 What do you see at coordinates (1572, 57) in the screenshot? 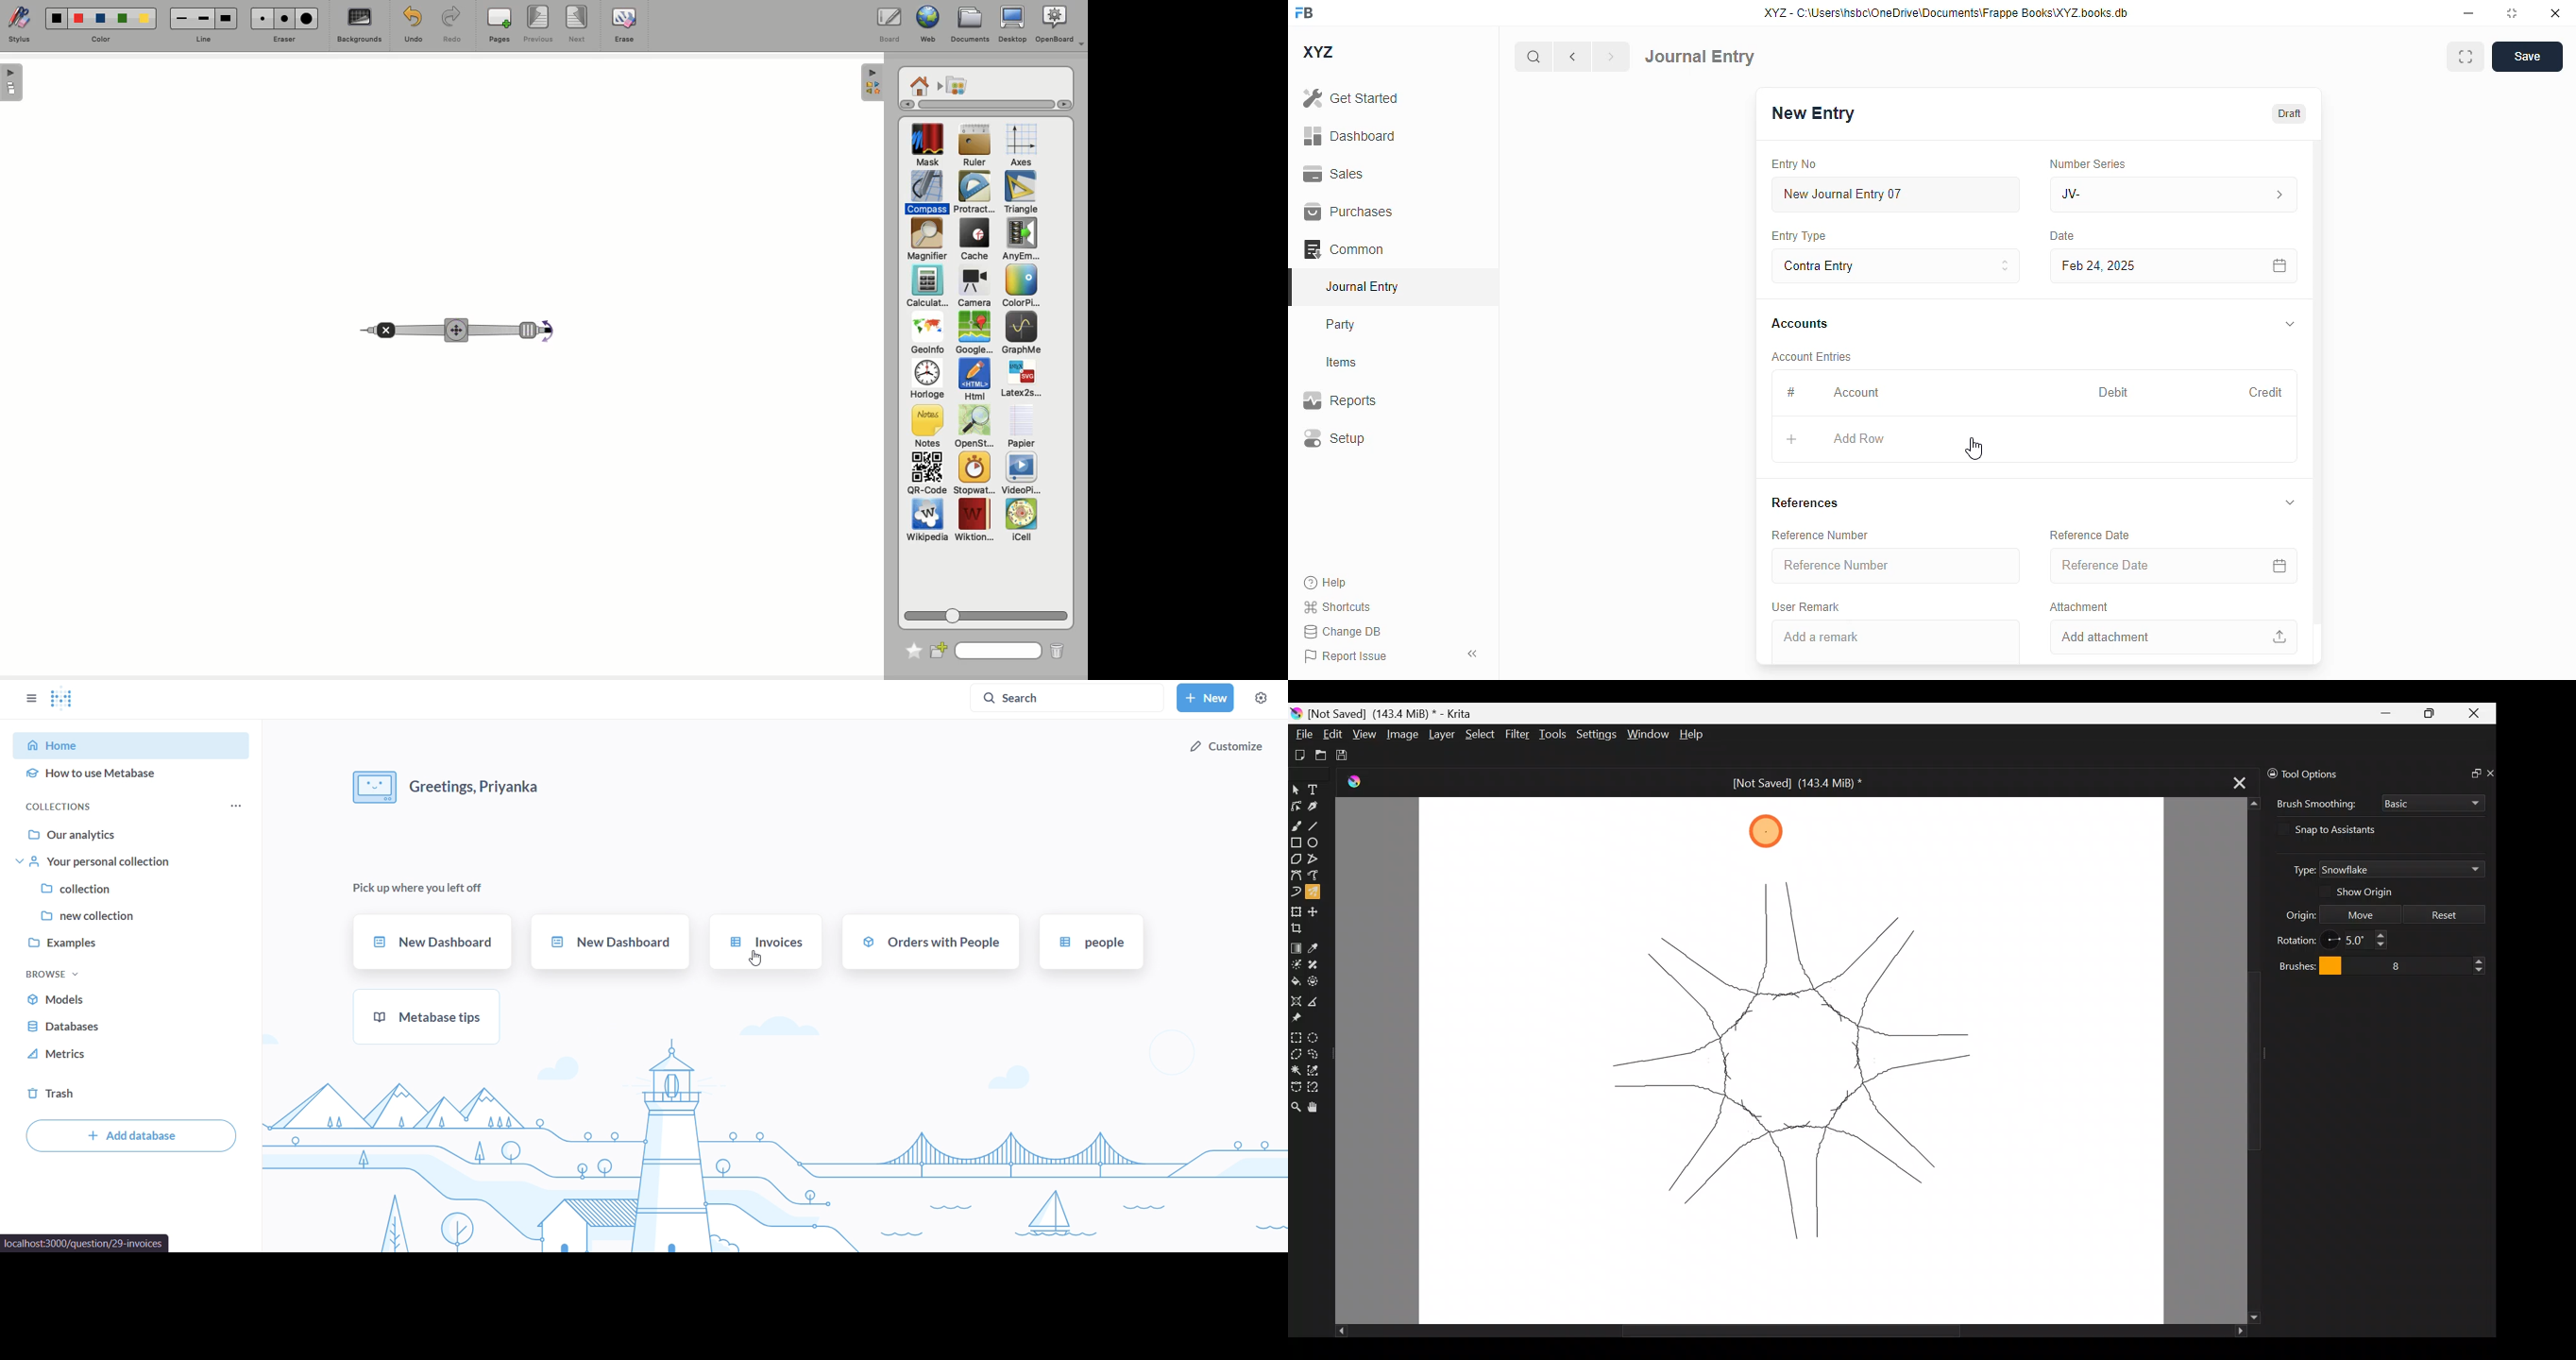
I see `previous` at bounding box center [1572, 57].